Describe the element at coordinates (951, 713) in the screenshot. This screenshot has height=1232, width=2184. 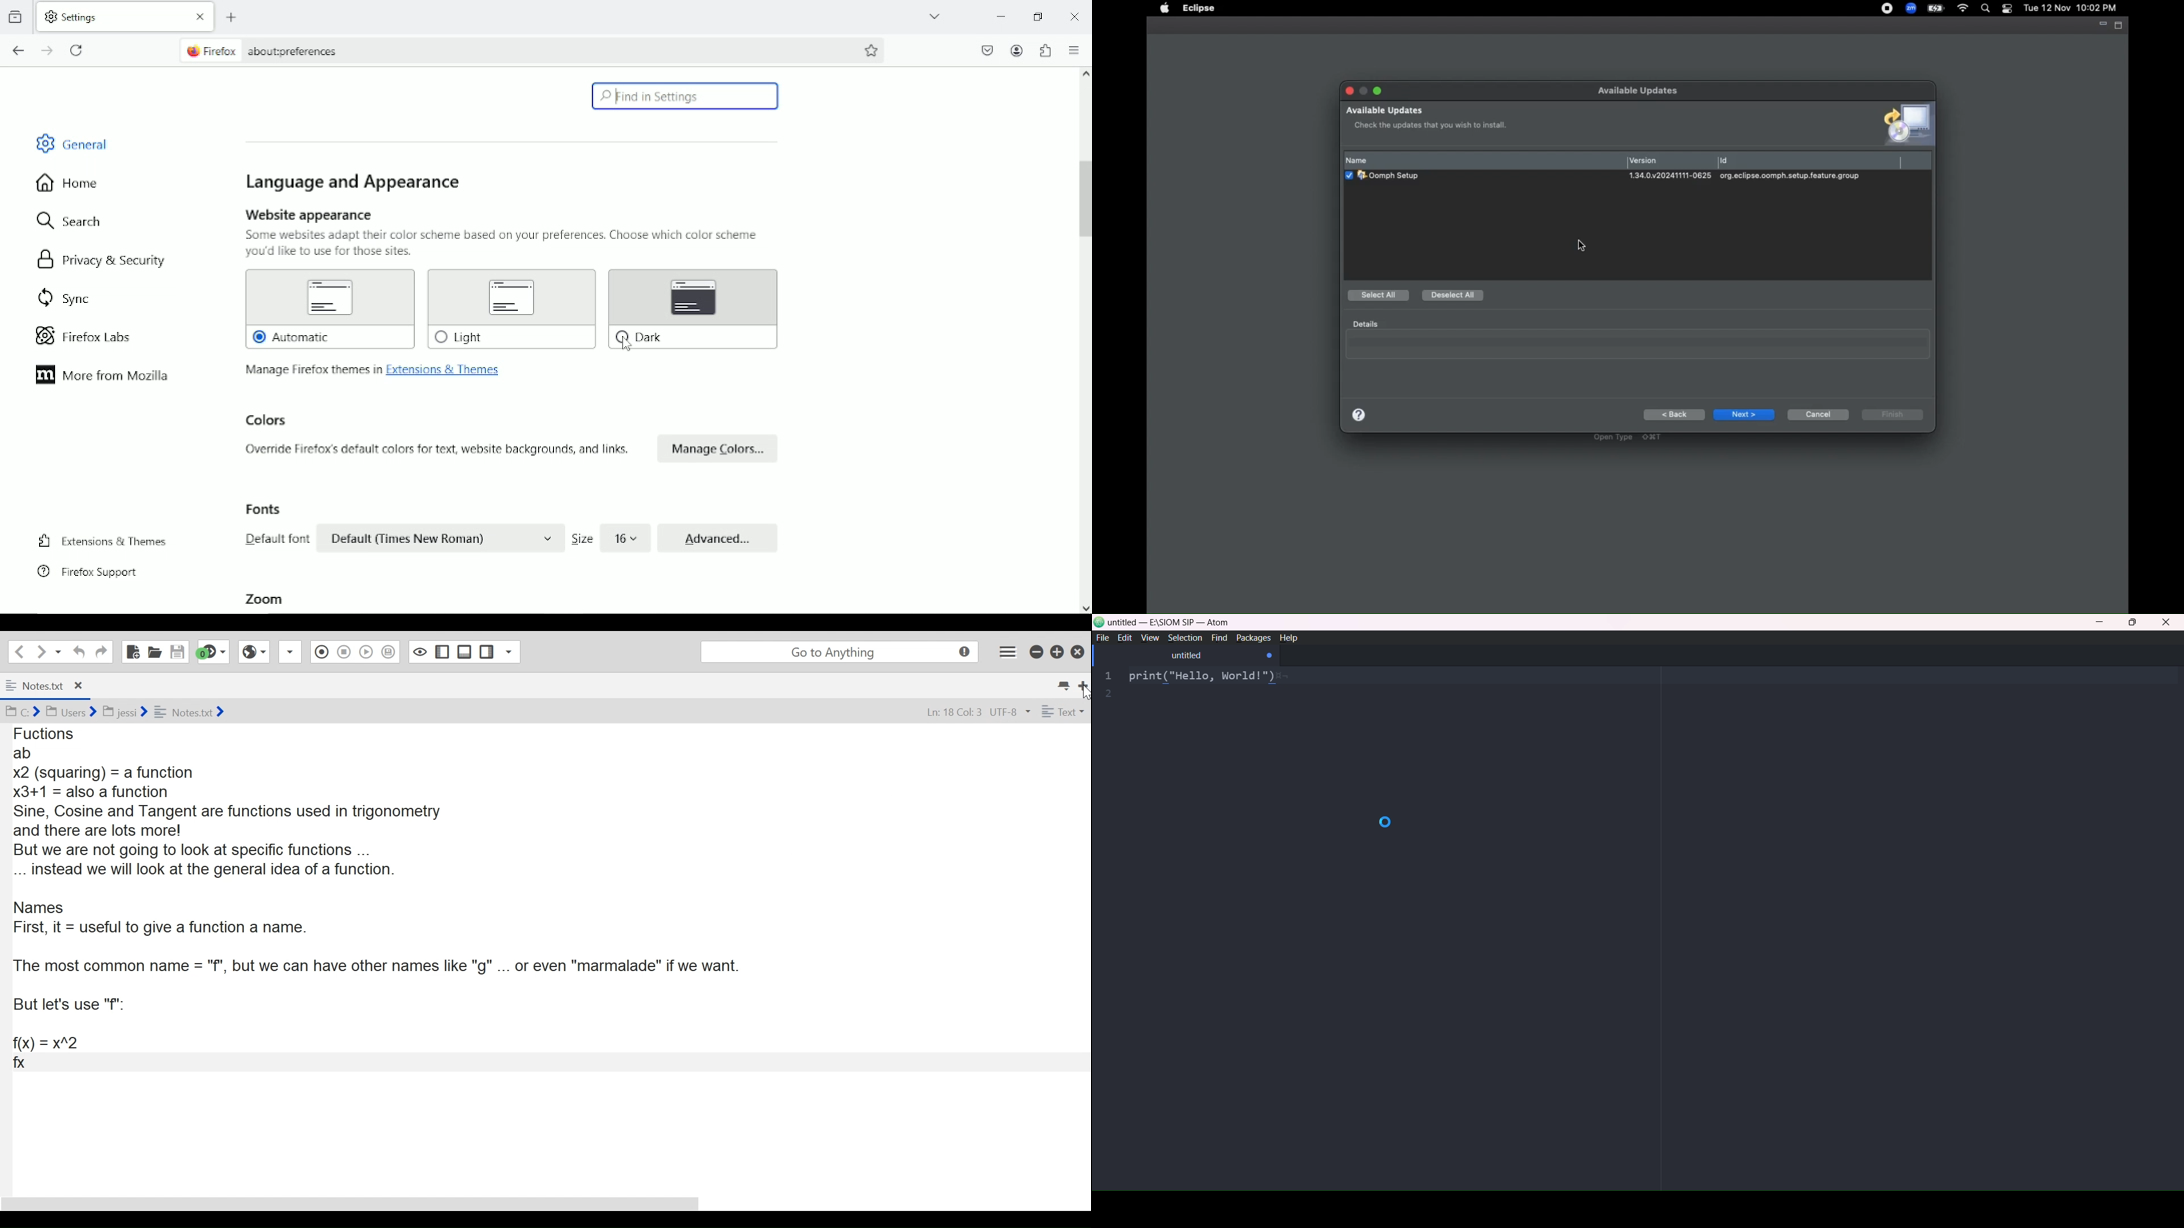
I see `ln:18 col:3` at that location.